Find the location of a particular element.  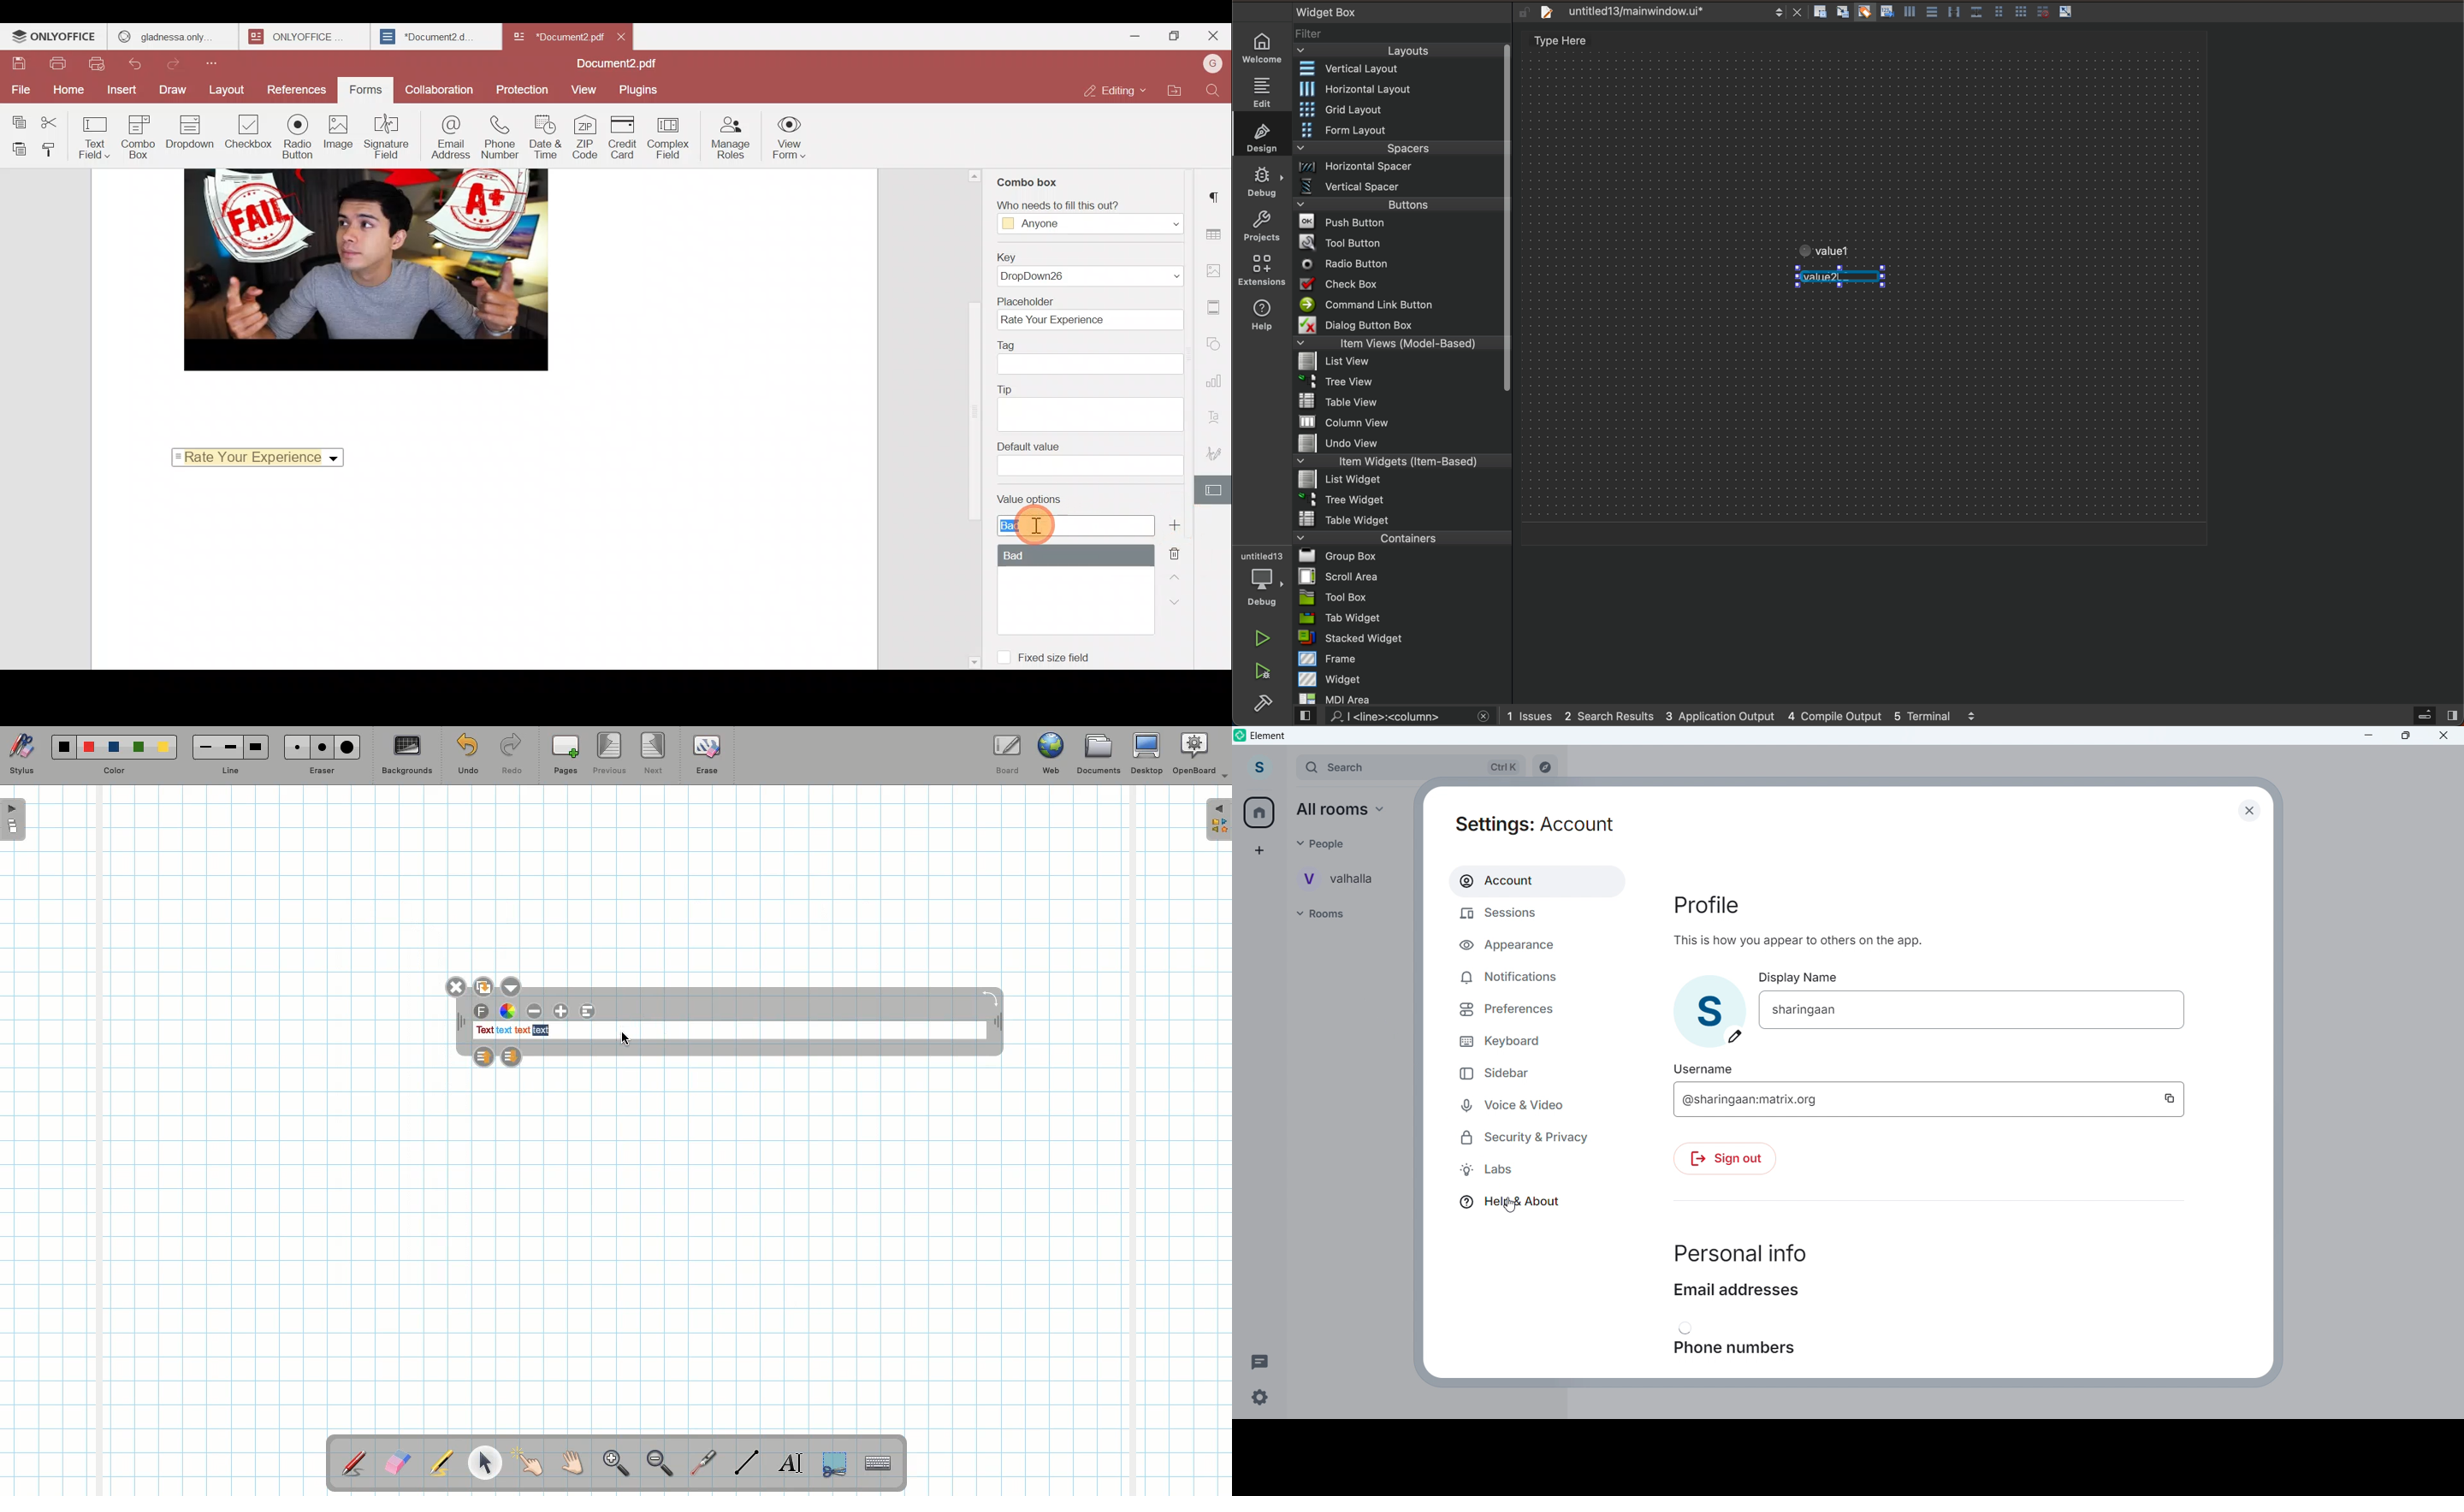

Settings  is located at coordinates (1259, 1398).